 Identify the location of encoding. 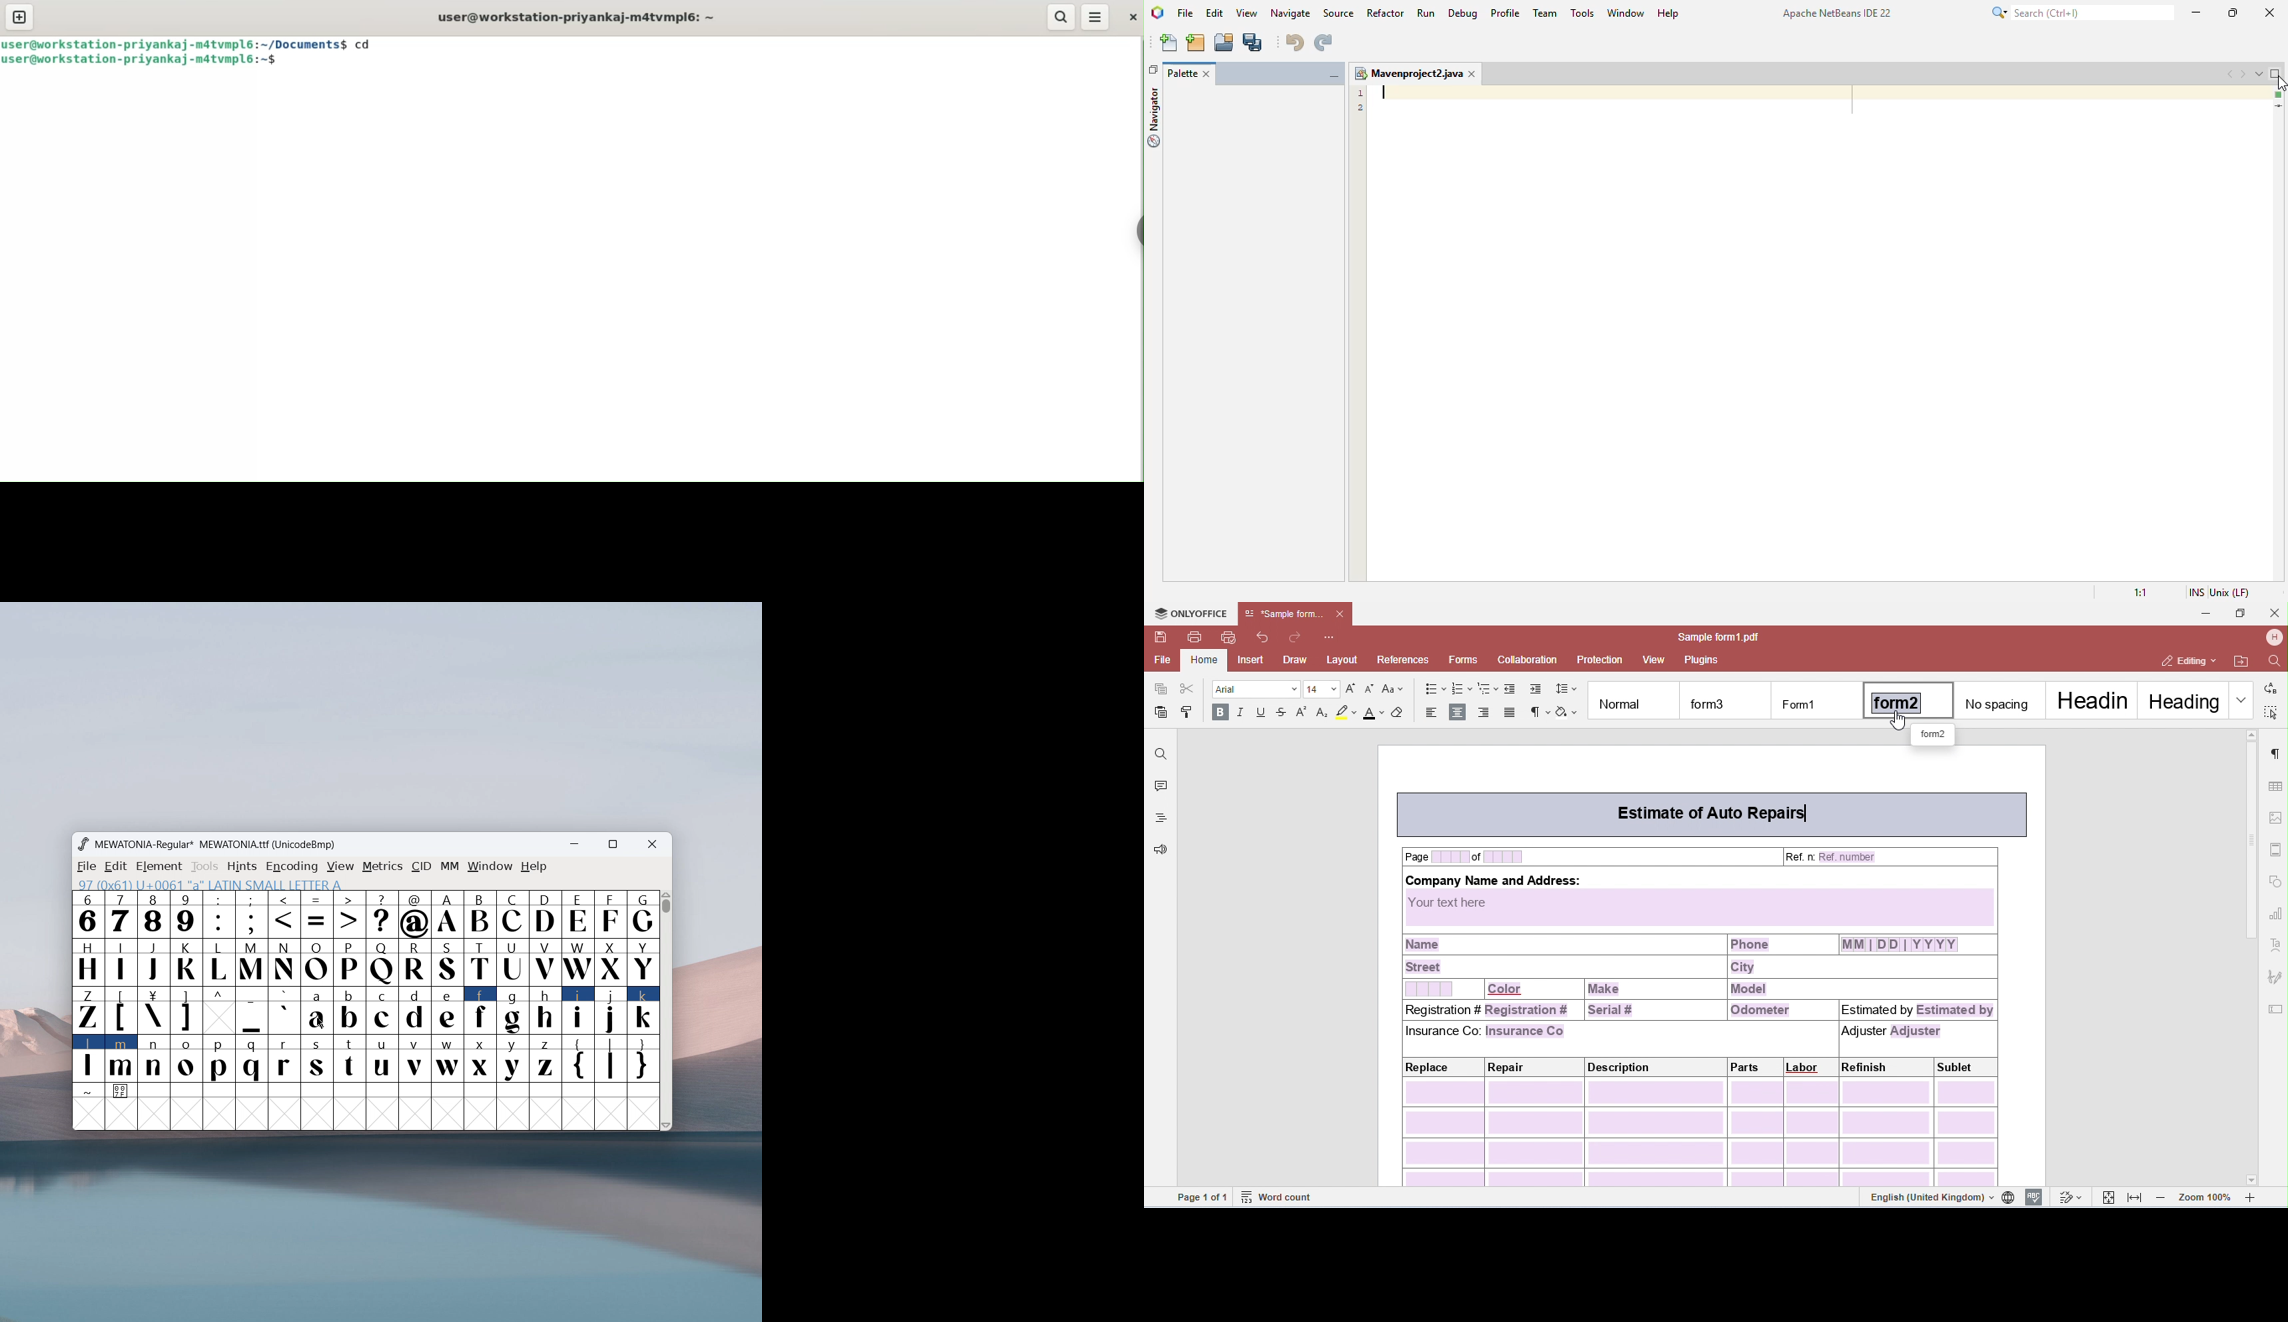
(292, 865).